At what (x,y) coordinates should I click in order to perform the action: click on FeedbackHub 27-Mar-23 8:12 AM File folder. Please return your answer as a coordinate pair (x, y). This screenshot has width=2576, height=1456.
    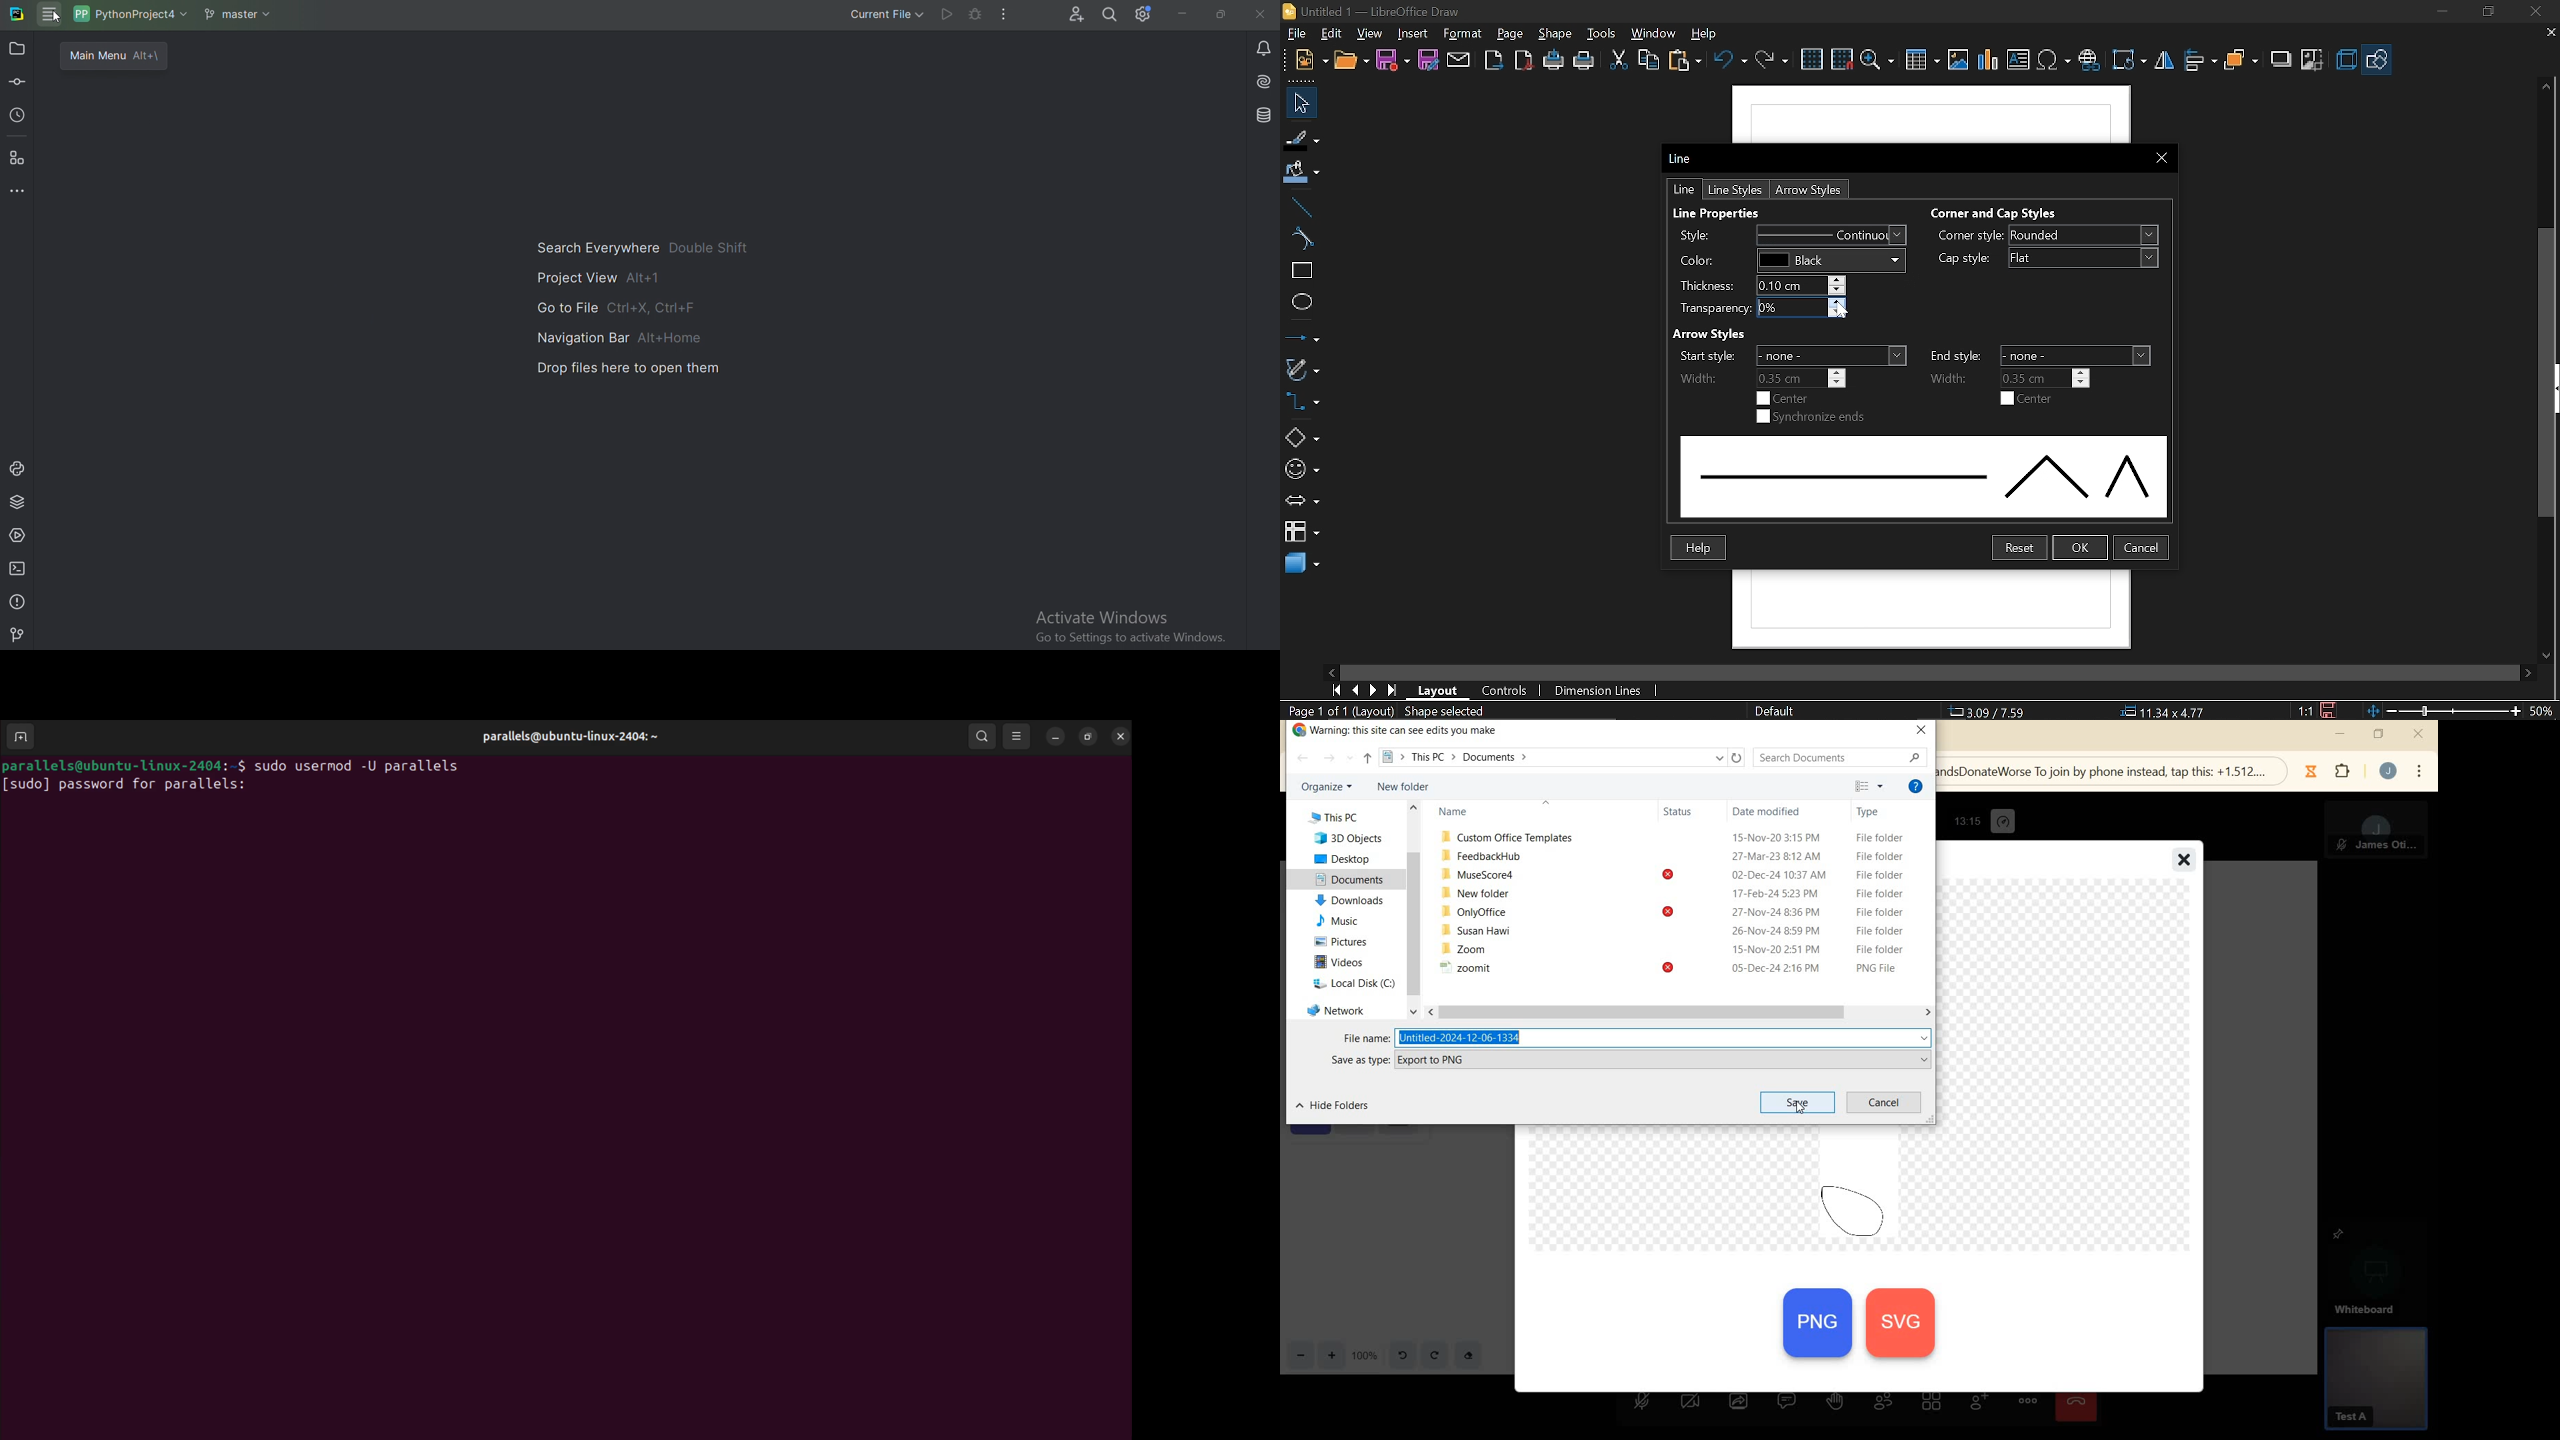
    Looking at the image, I should click on (1503, 854).